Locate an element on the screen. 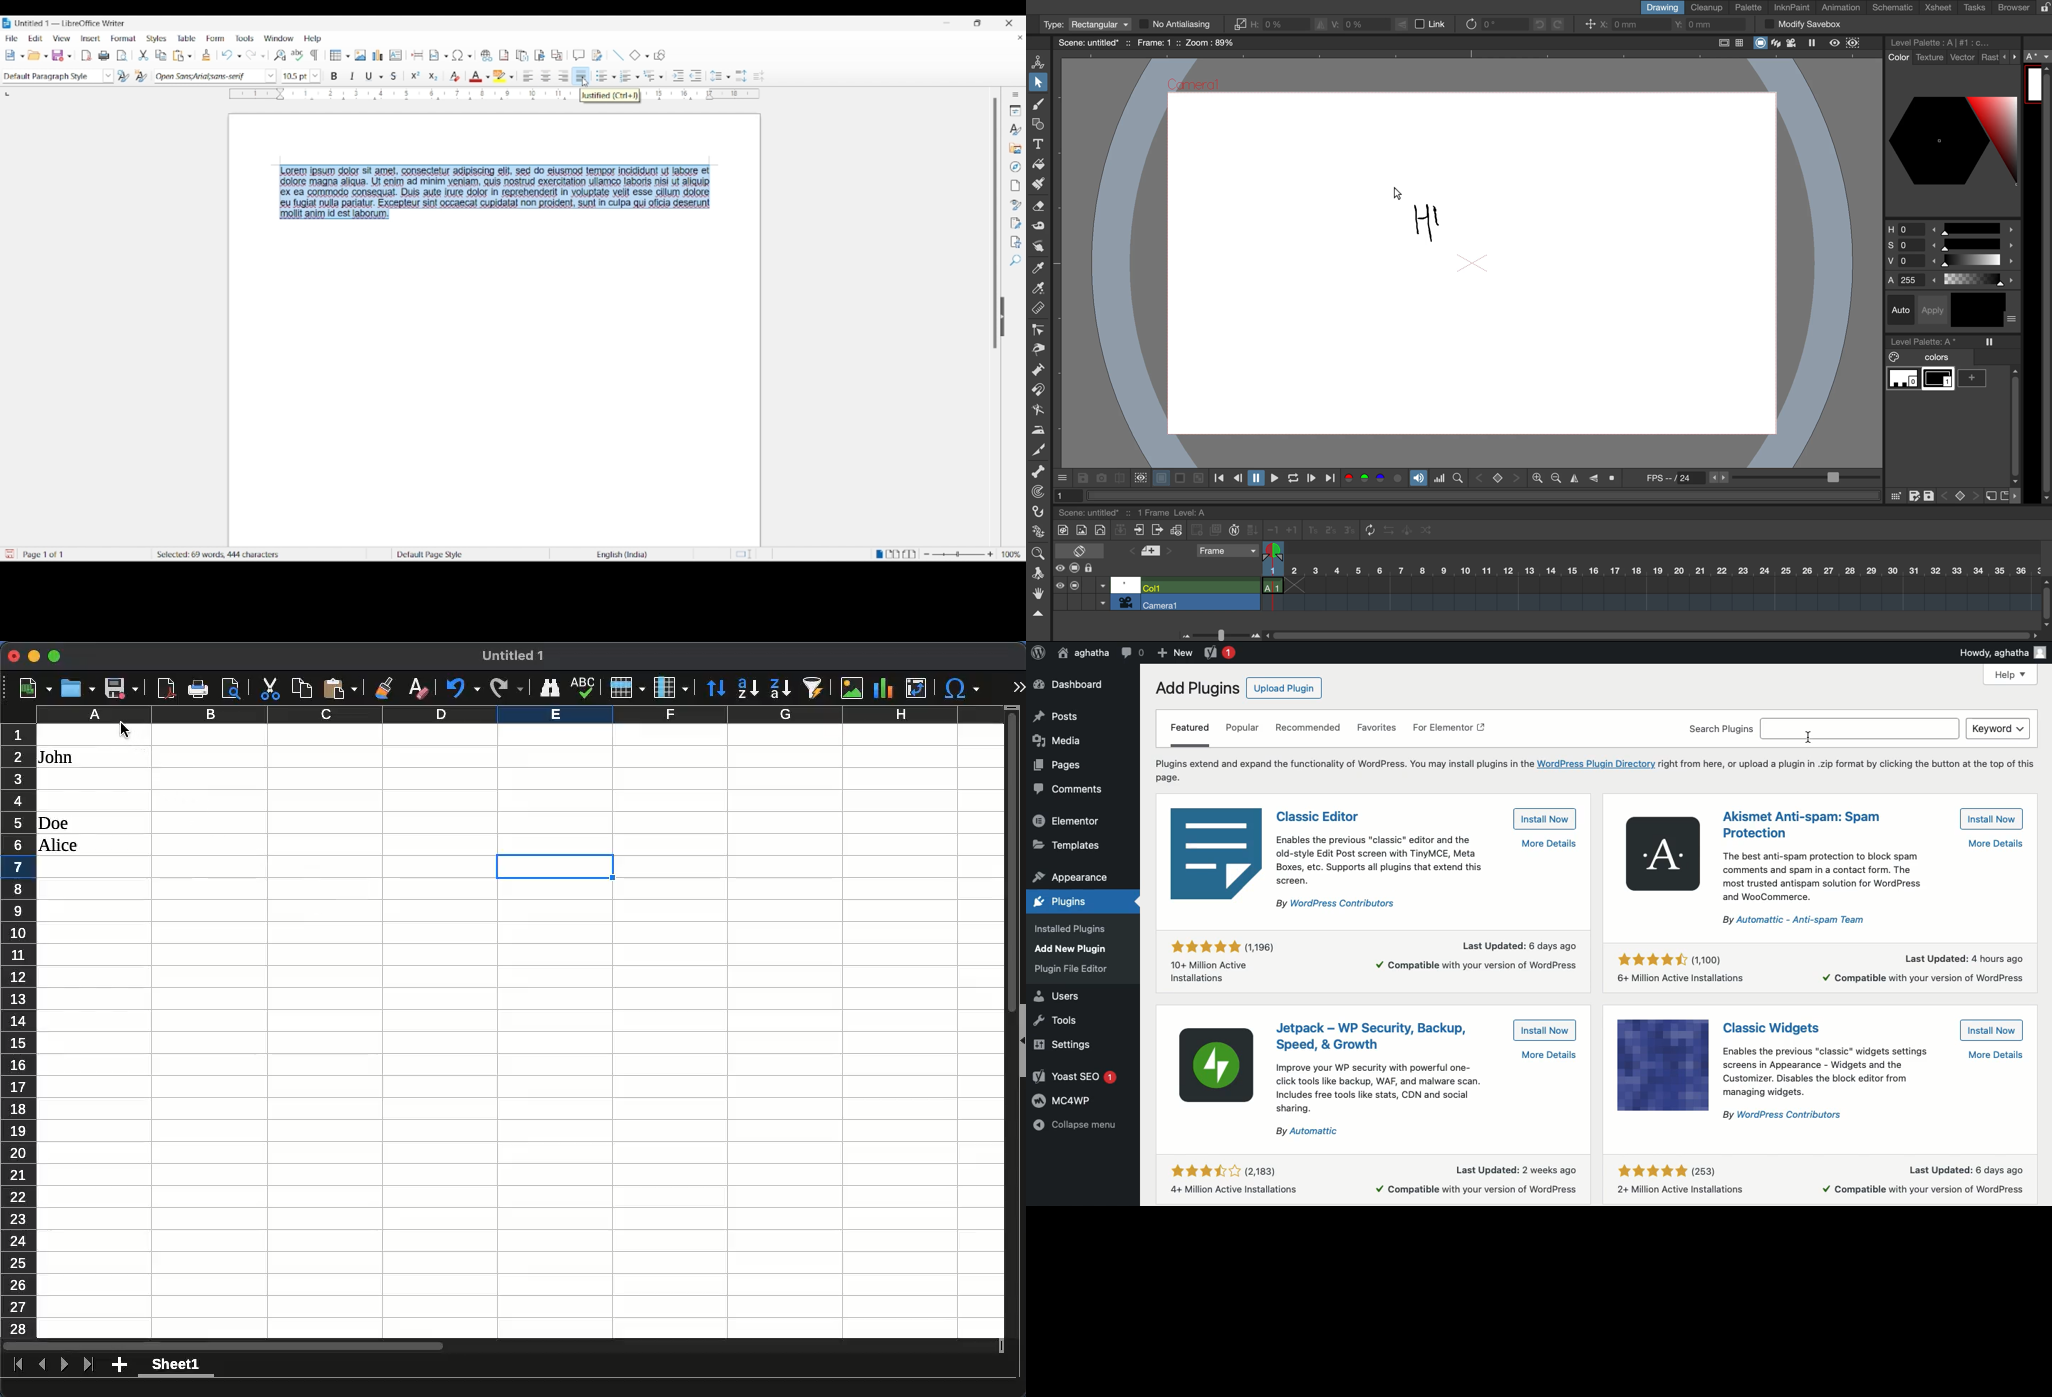 This screenshot has height=1400, width=2072. Selected paste option is located at coordinates (178, 55).